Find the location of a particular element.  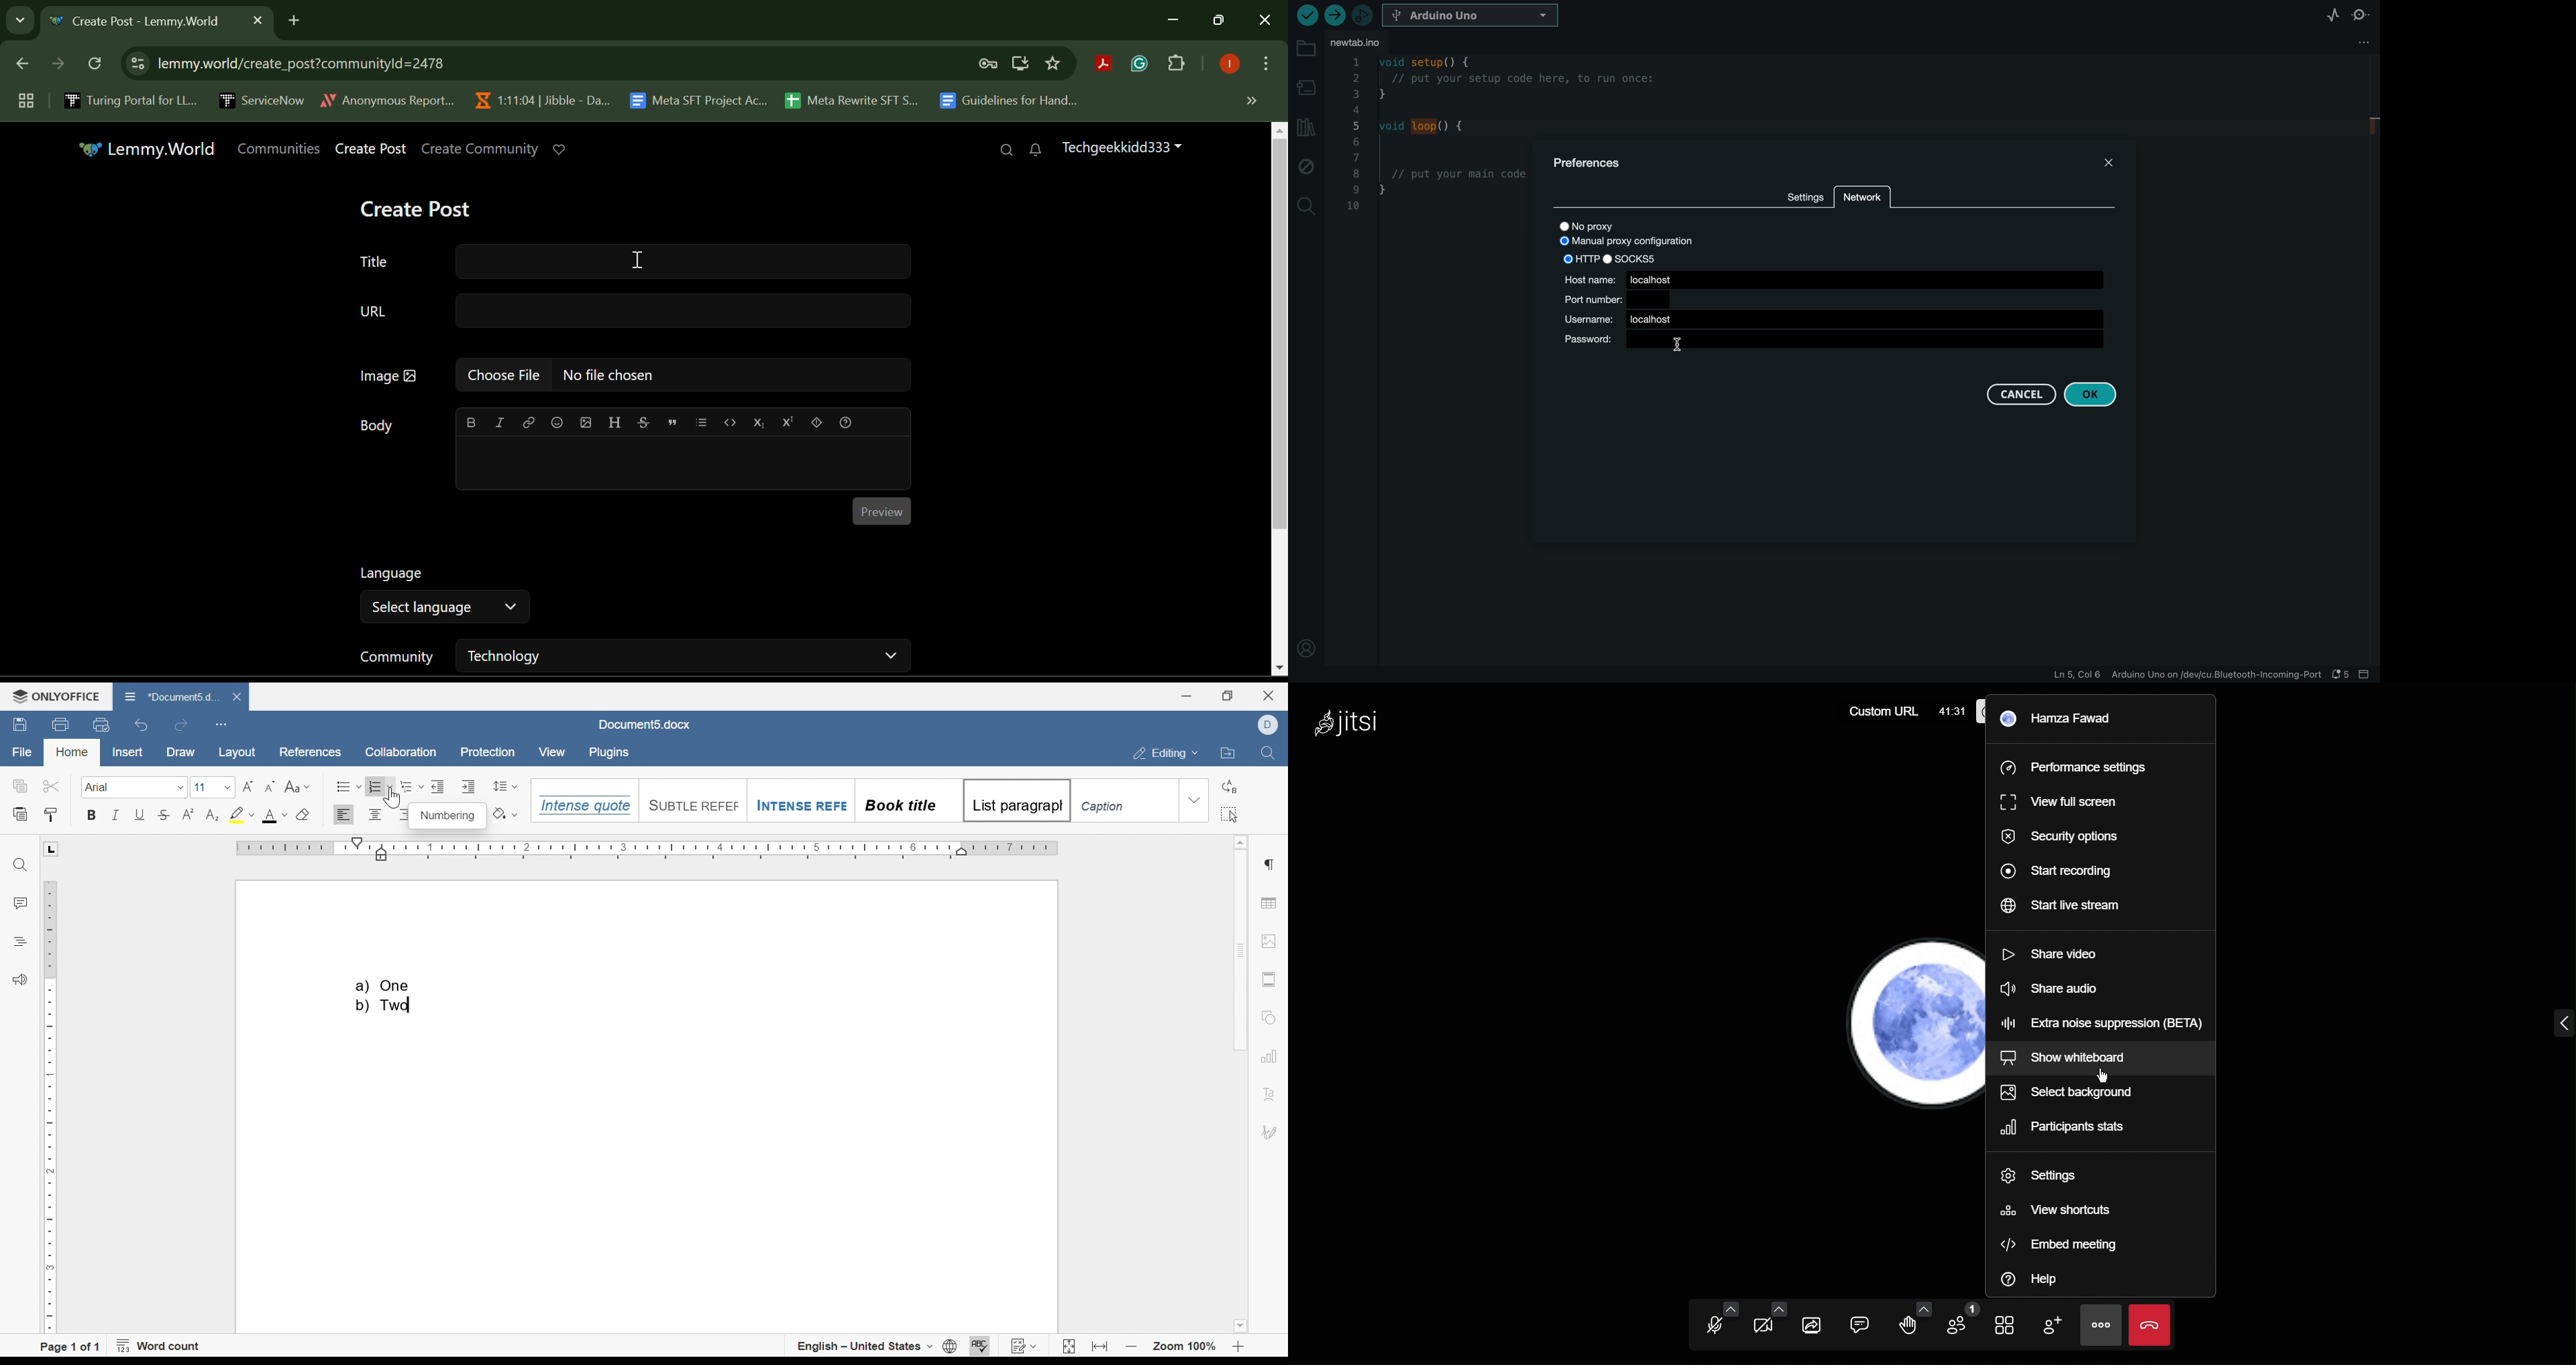

line spacing is located at coordinates (505, 786).